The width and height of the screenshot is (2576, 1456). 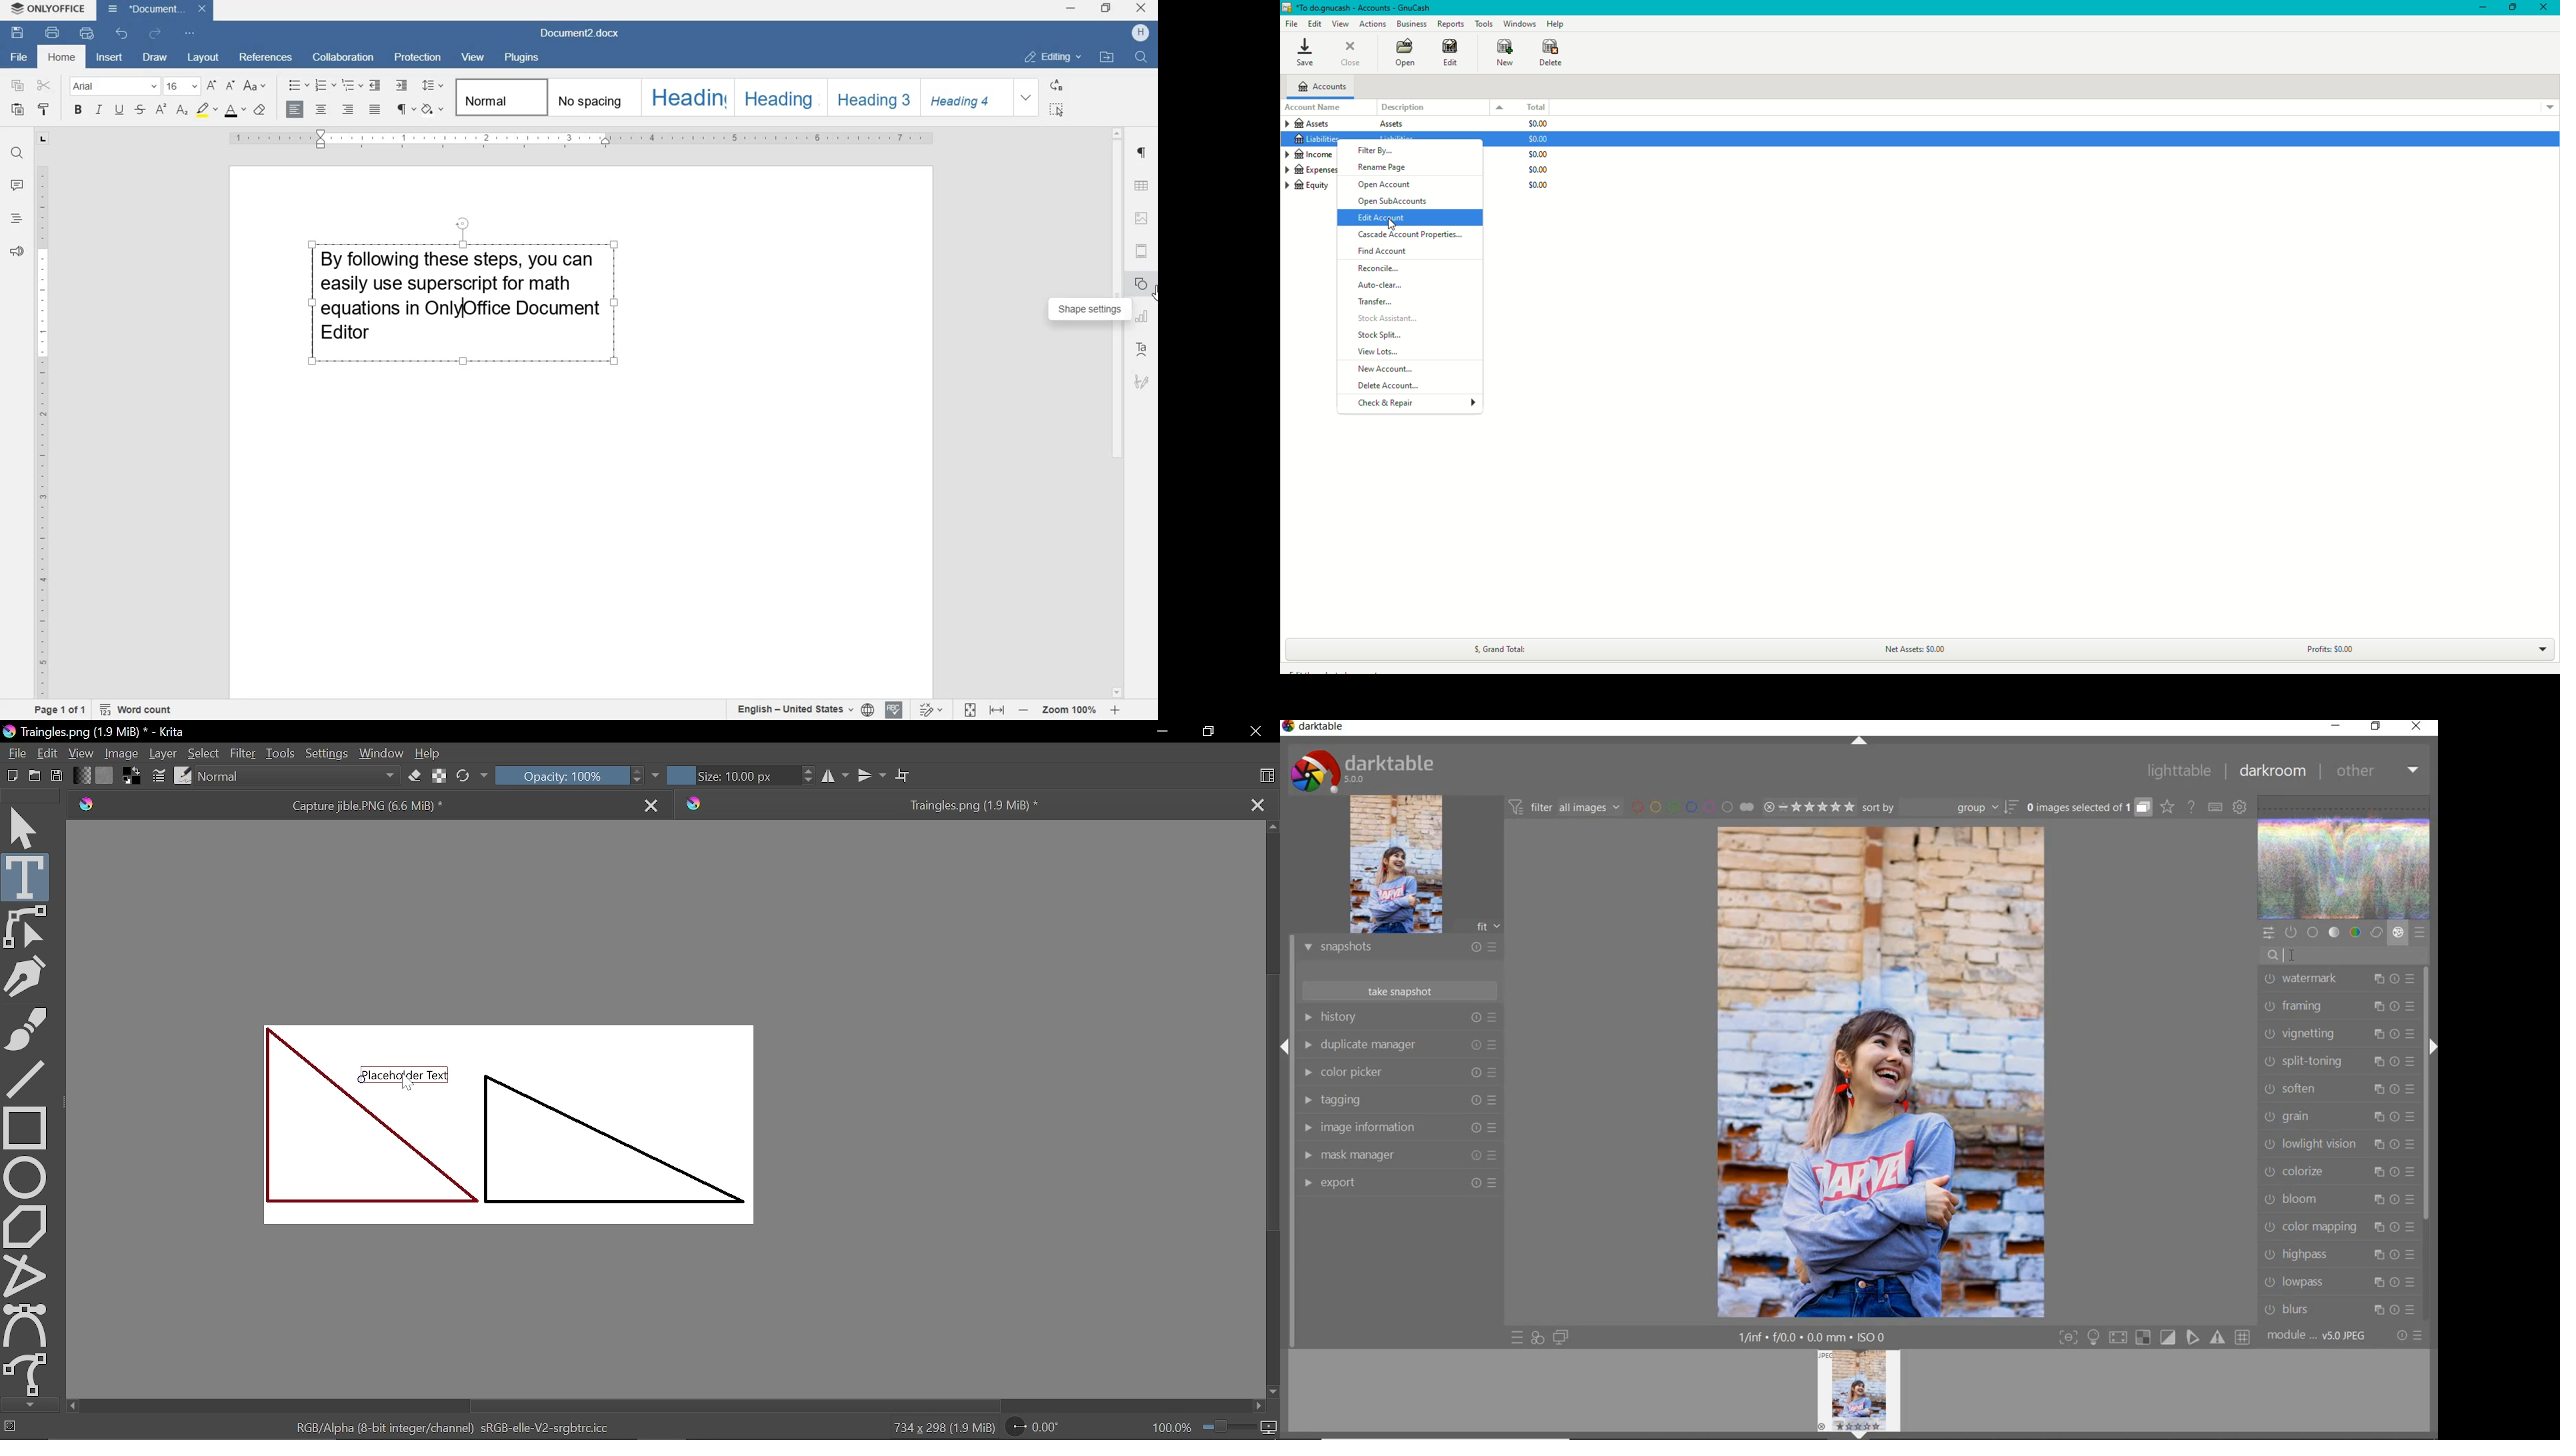 I want to click on Close, so click(x=1354, y=54).